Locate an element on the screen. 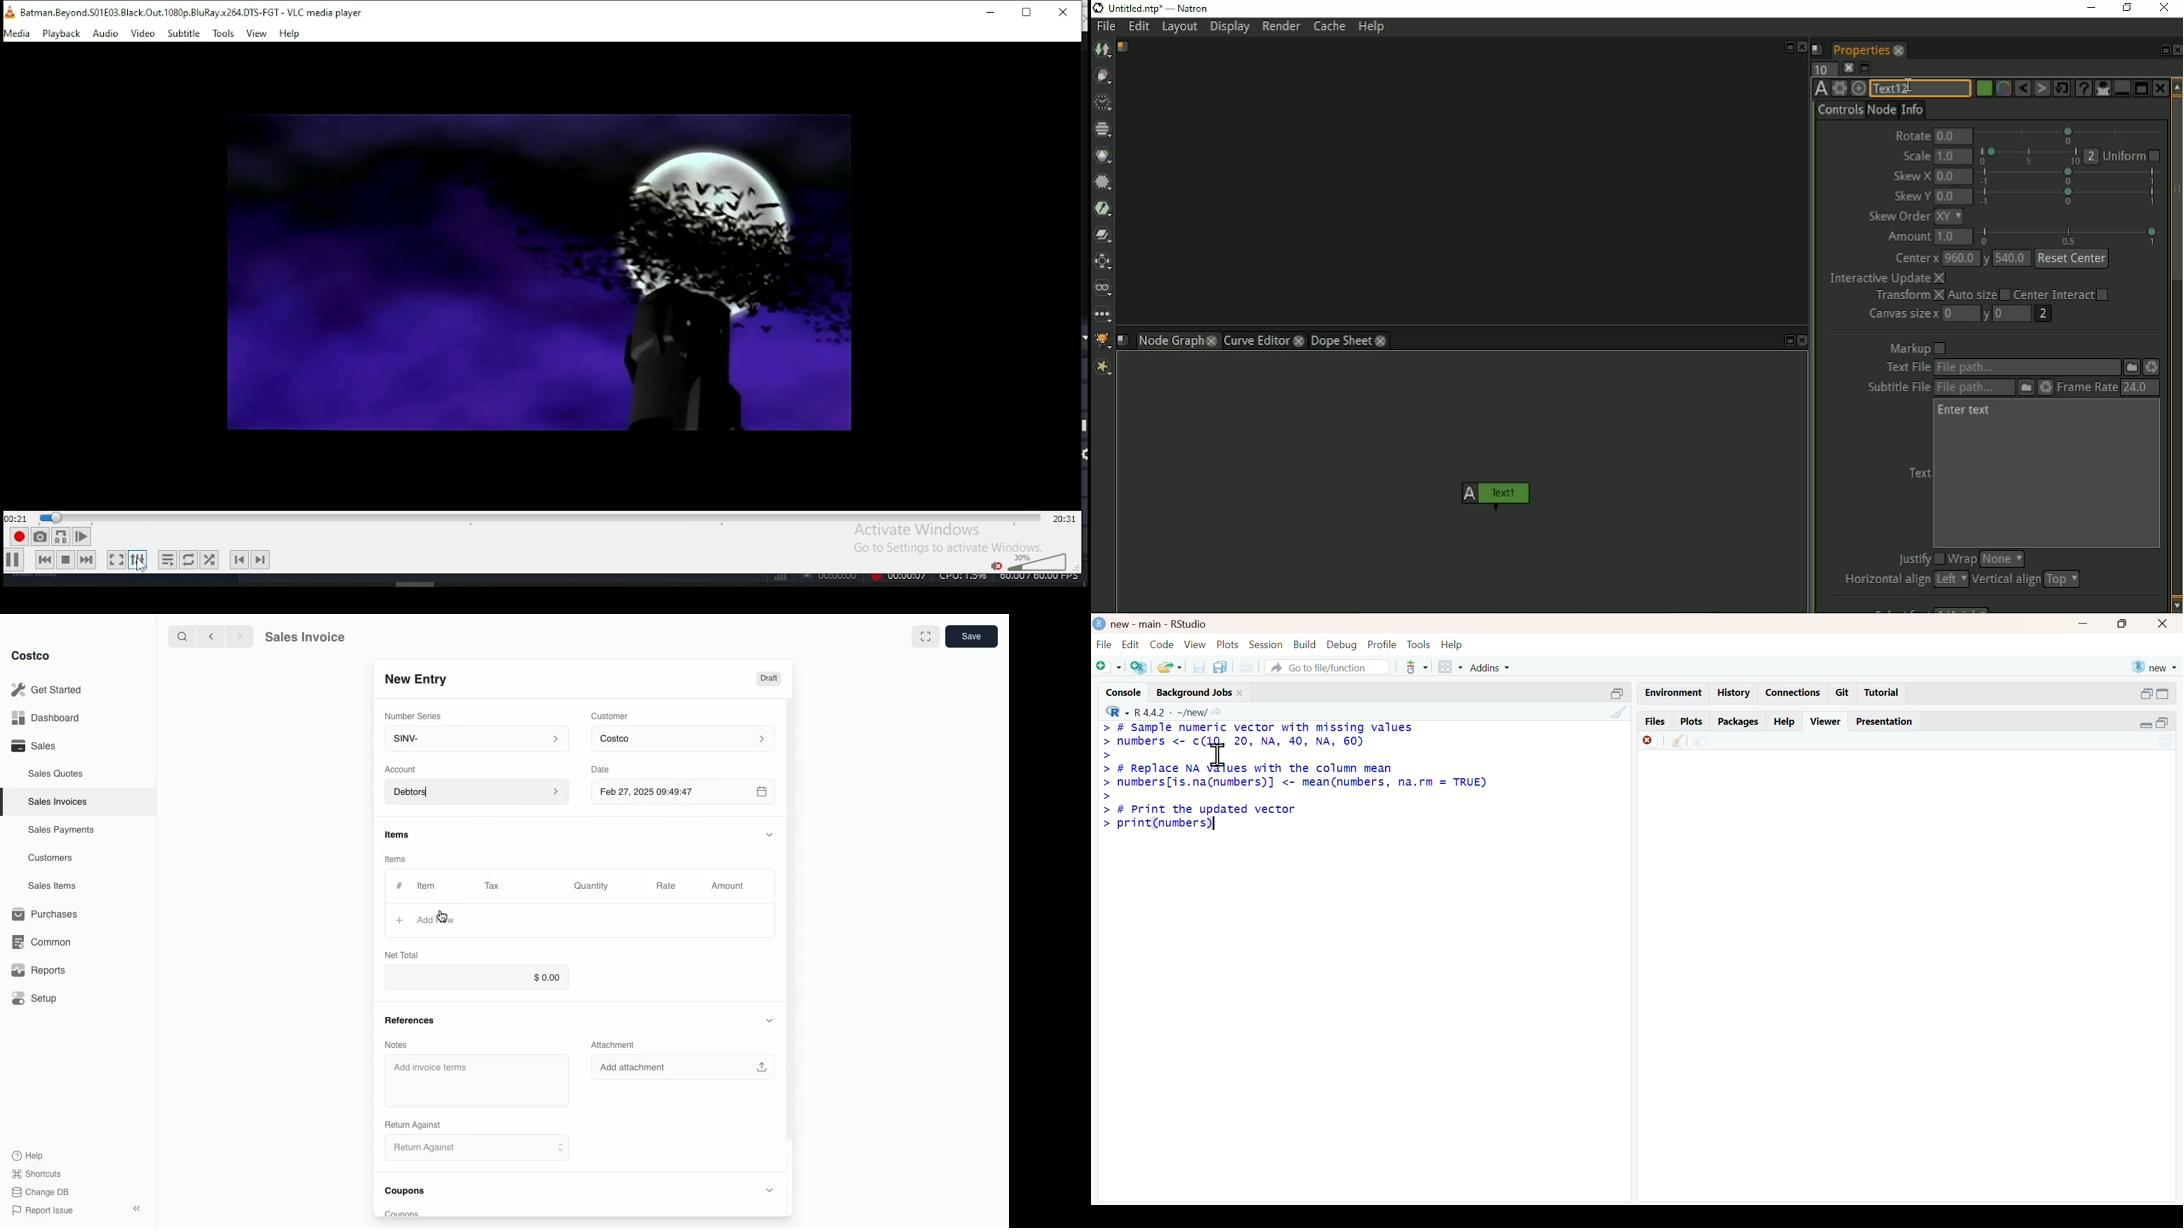 The height and width of the screenshot is (1232, 2184). restore is located at coordinates (1027, 14).